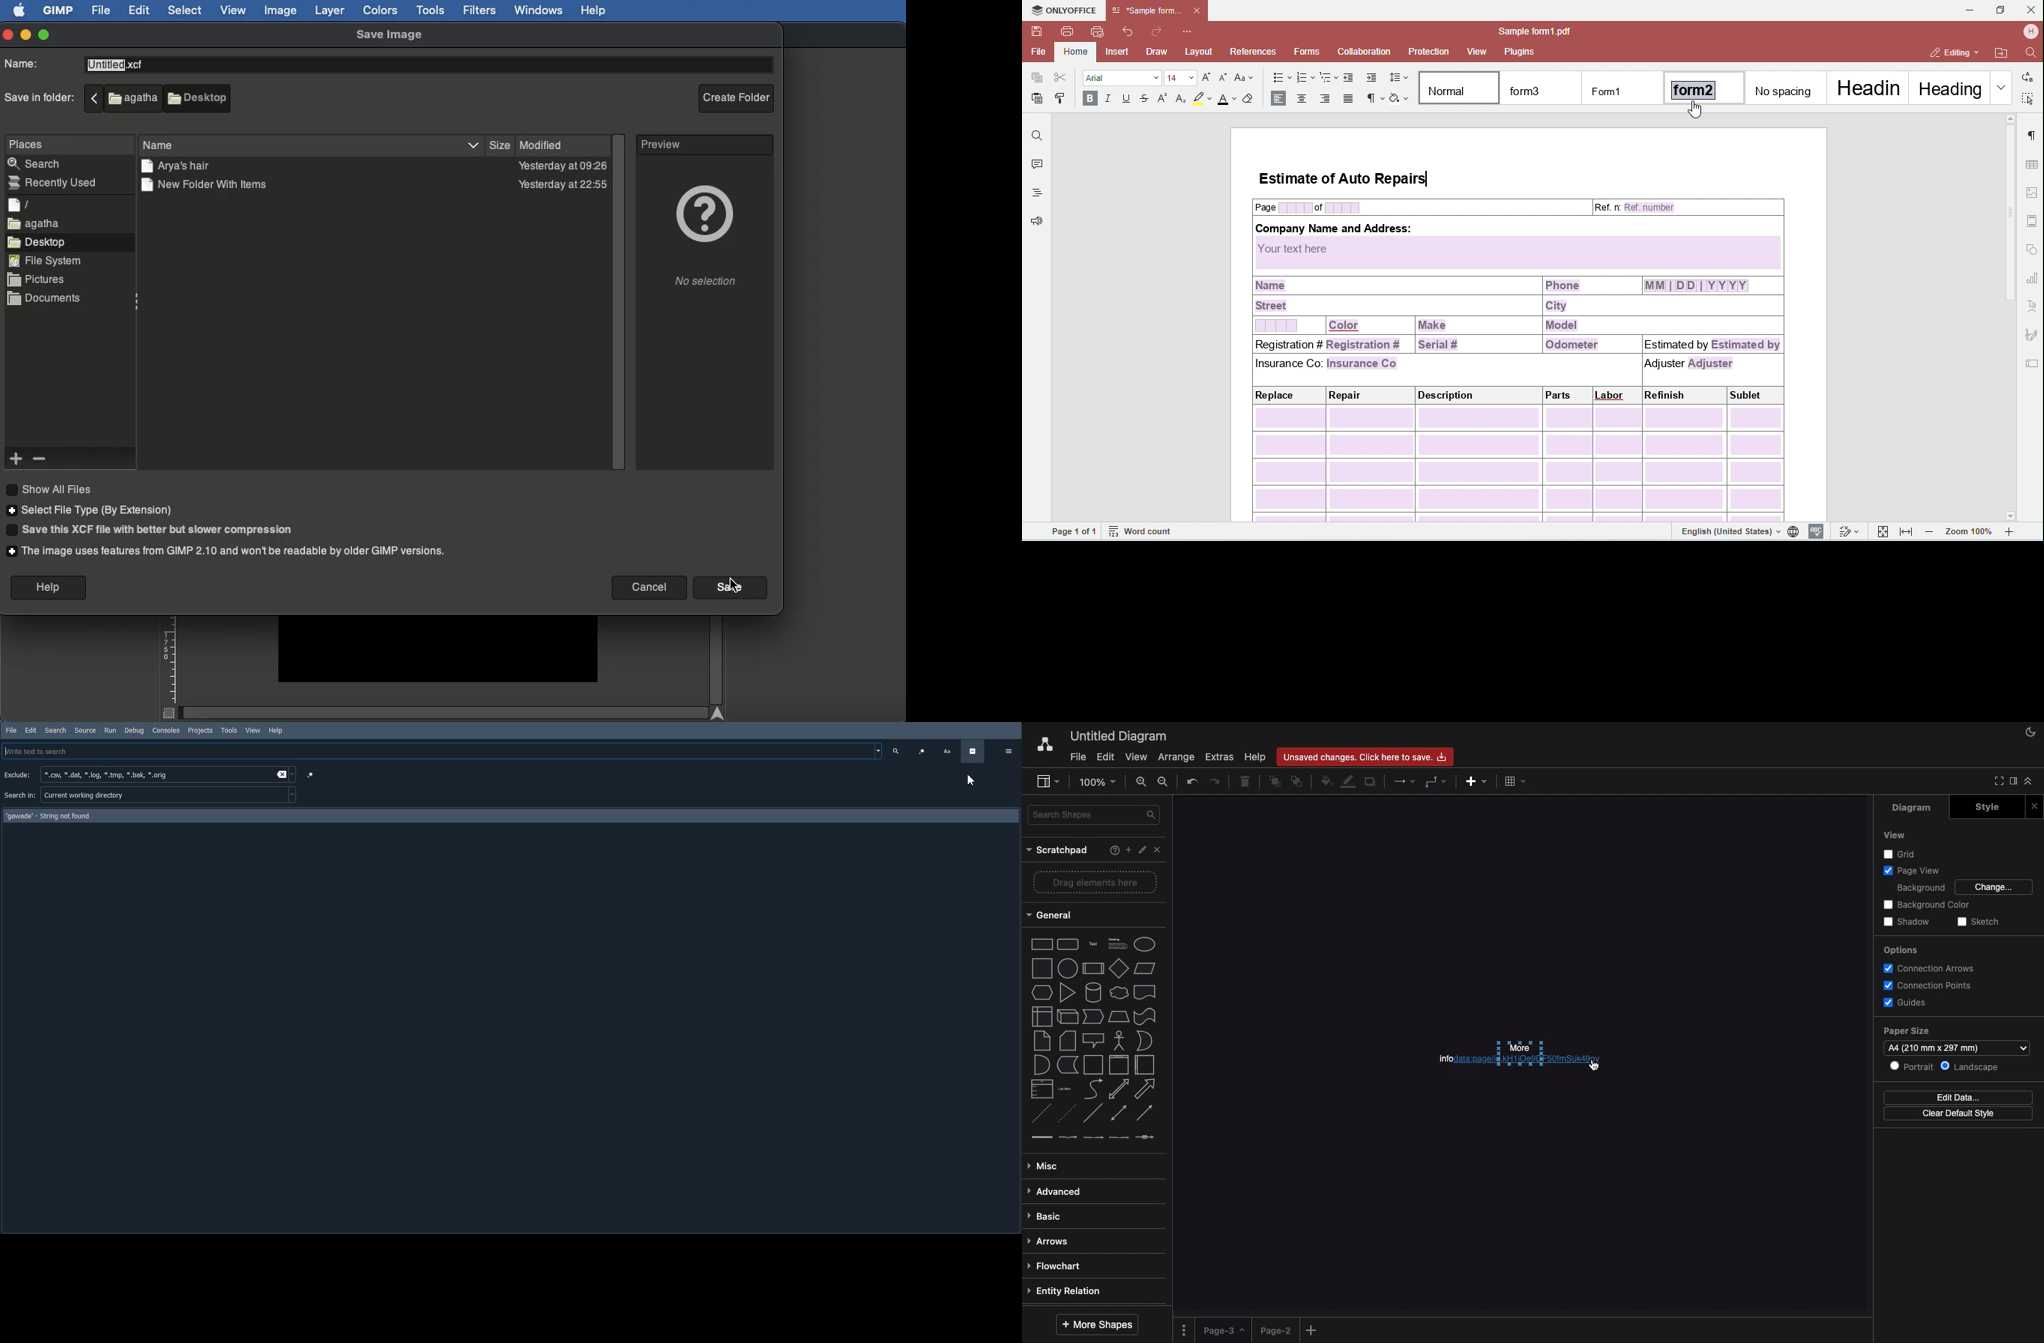 This screenshot has width=2044, height=1344. I want to click on or, so click(1145, 1041).